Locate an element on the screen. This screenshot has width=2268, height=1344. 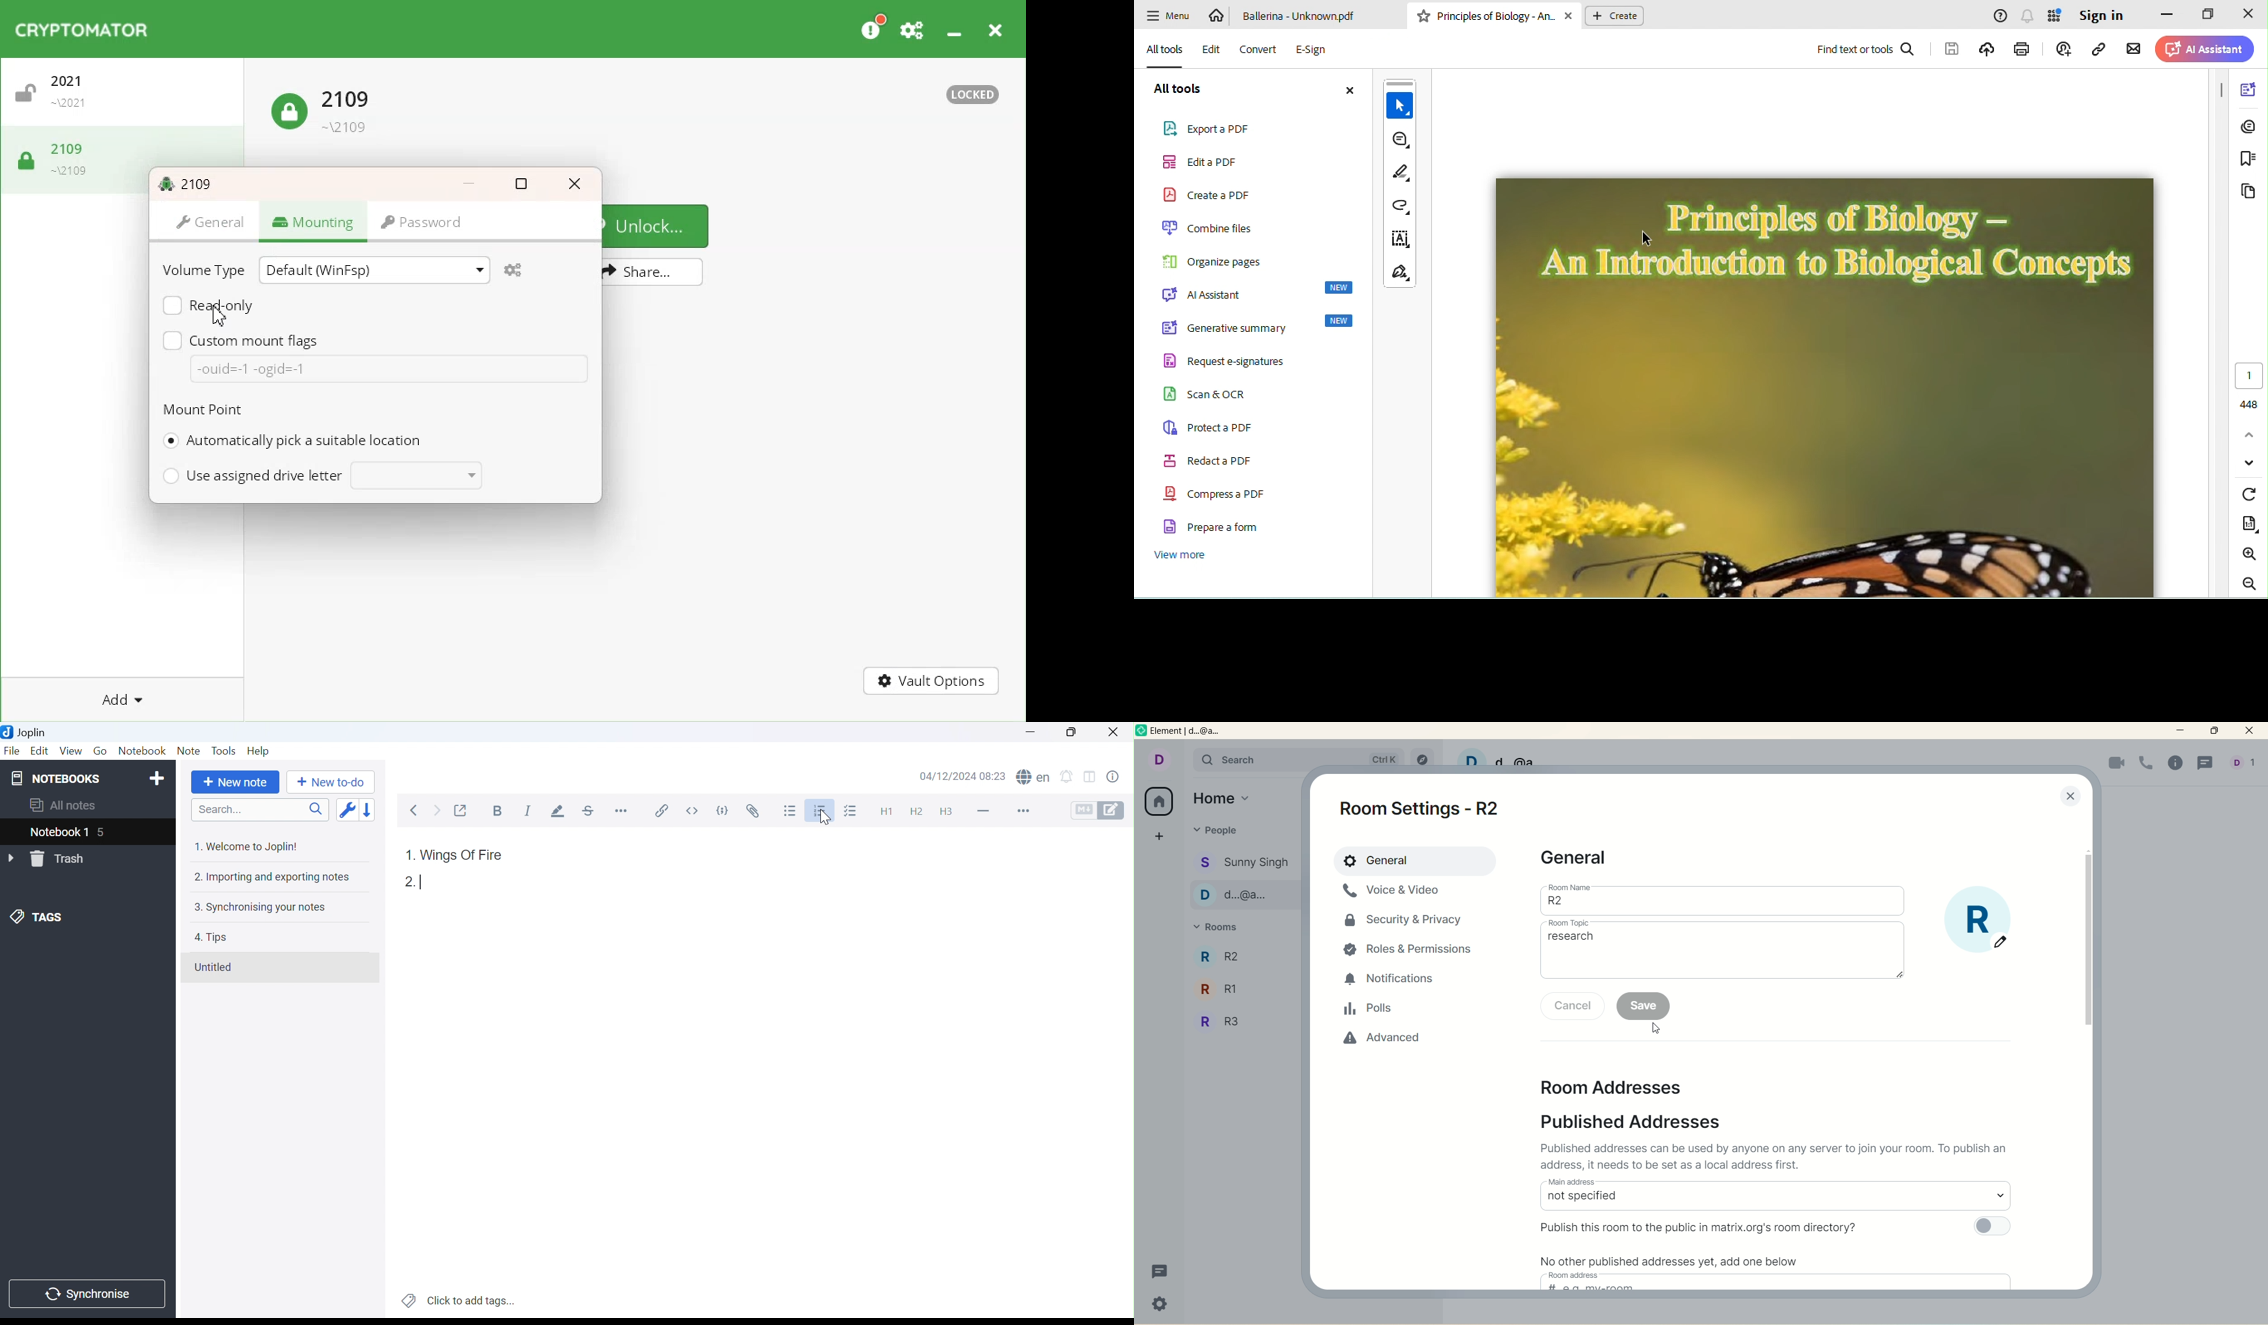
Horizontal Line is located at coordinates (982, 809).